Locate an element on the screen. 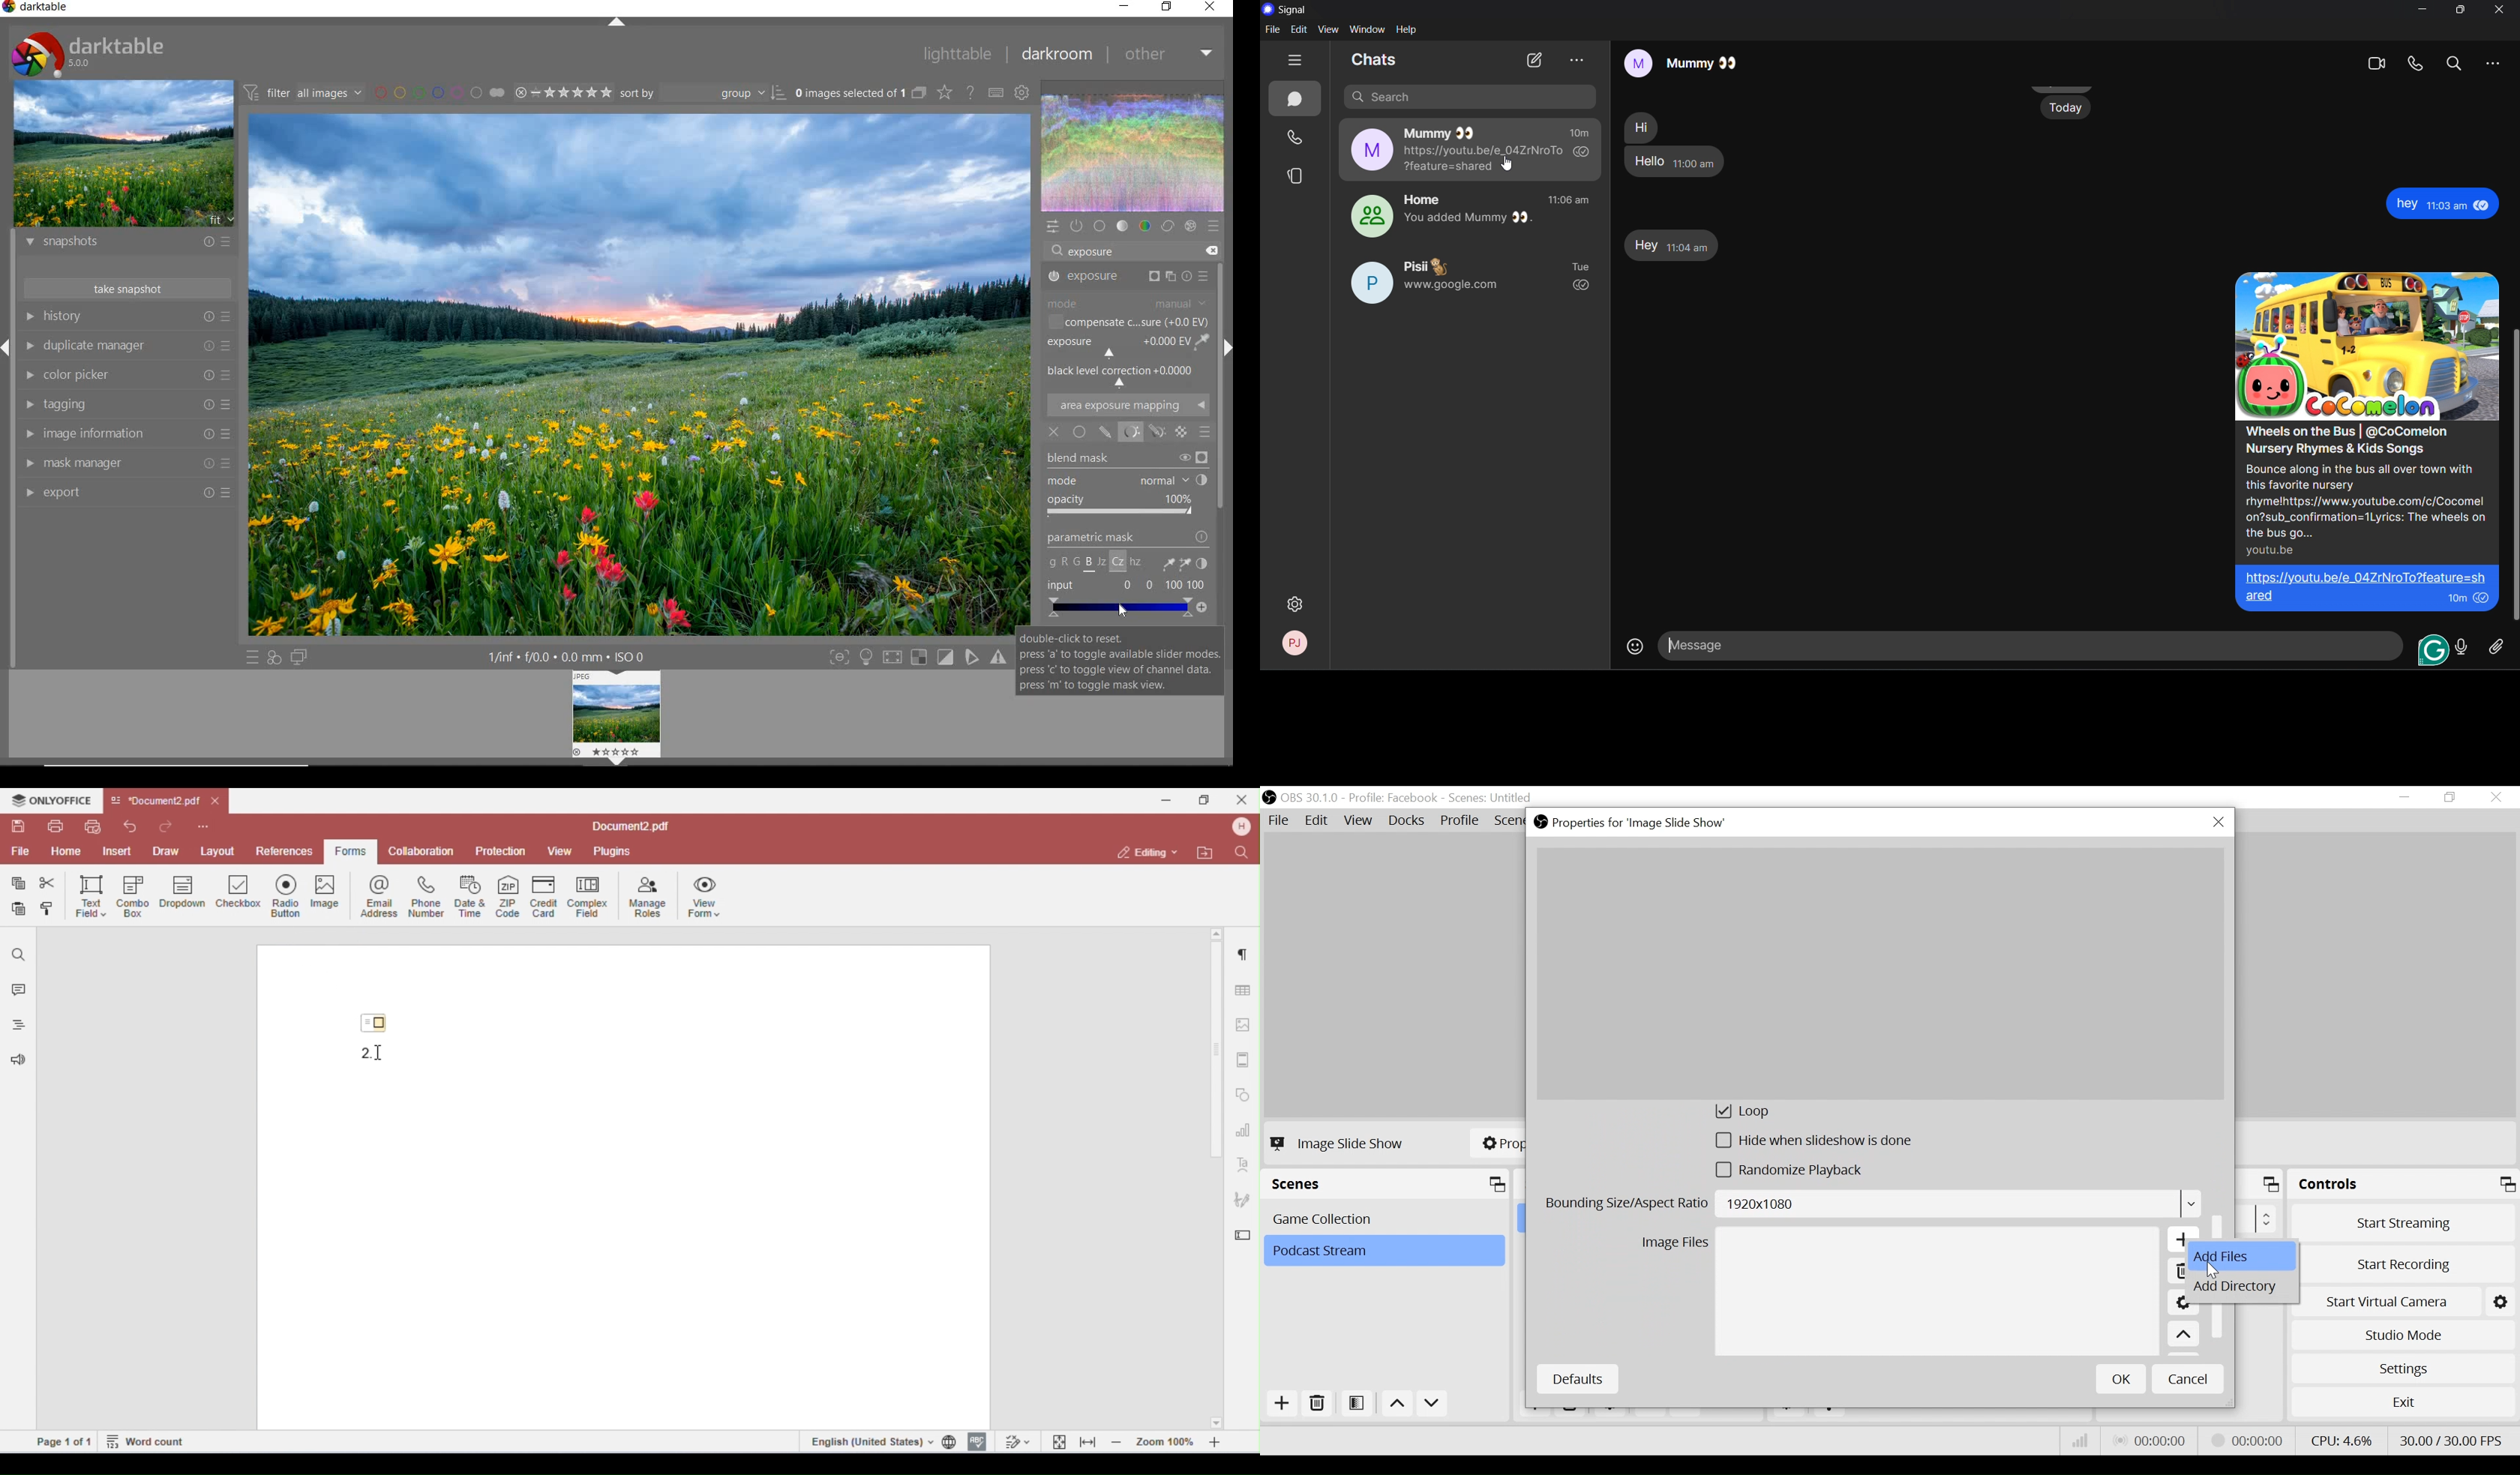  base is located at coordinates (1101, 226).